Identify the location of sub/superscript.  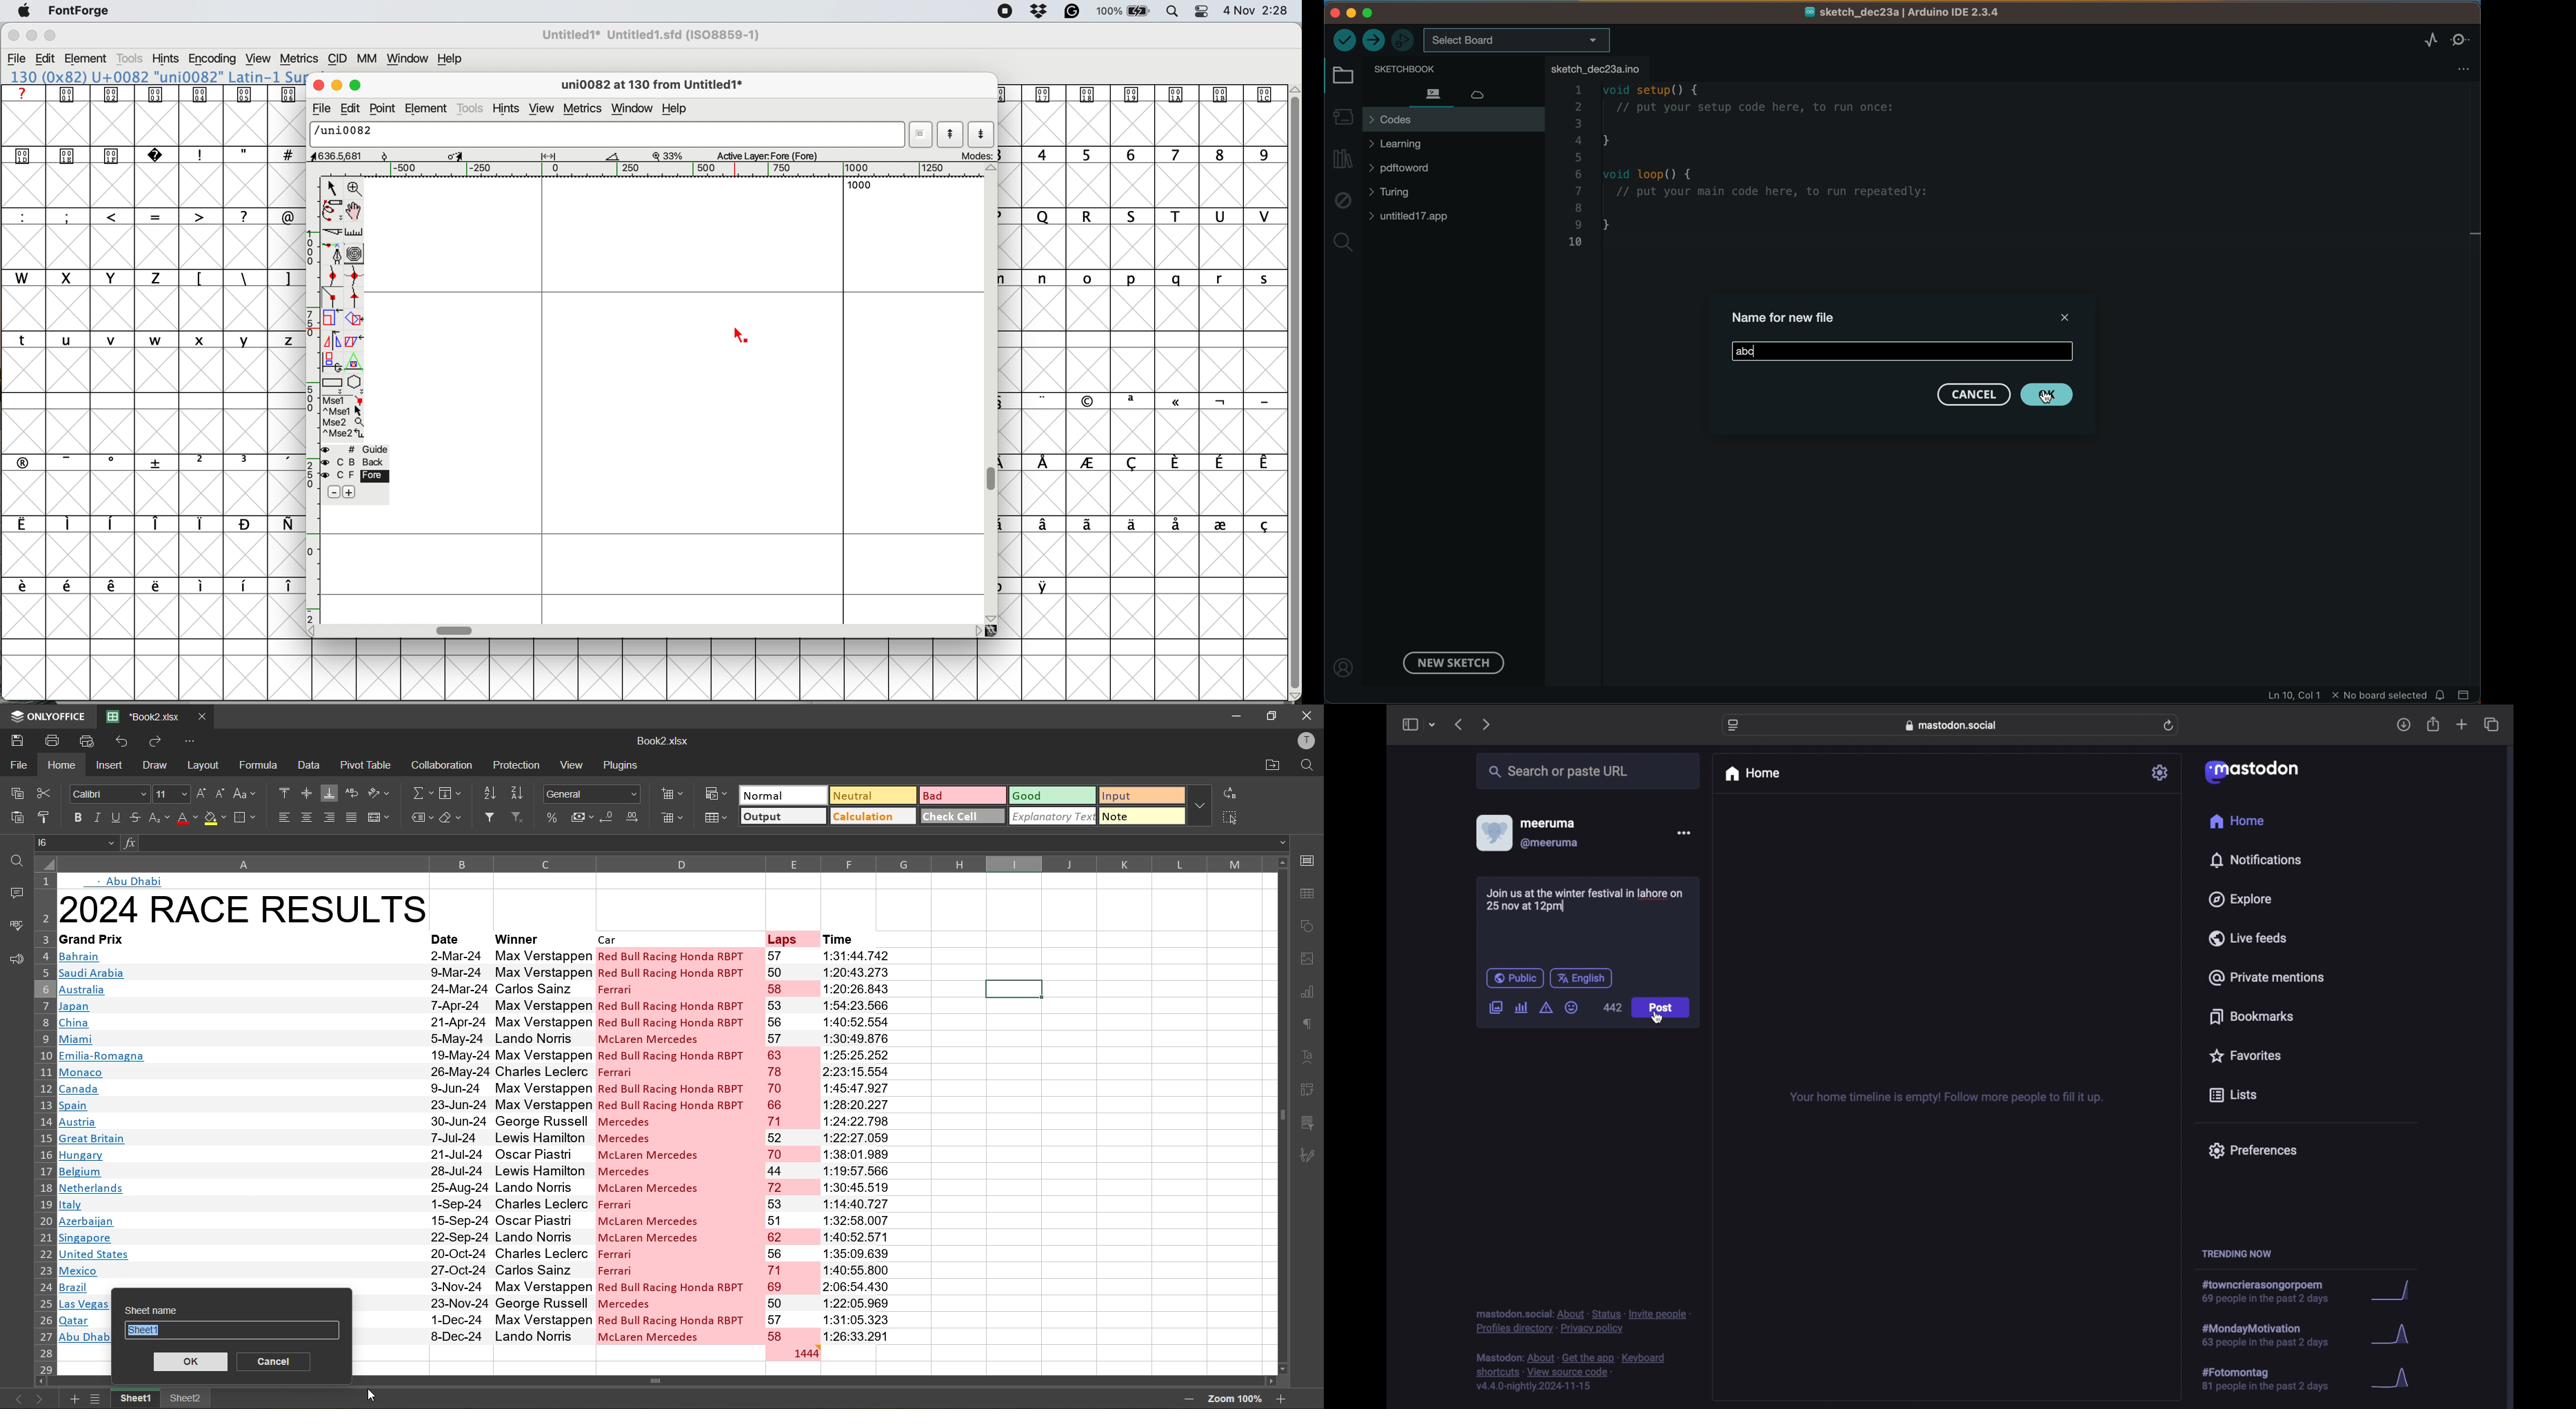
(158, 819).